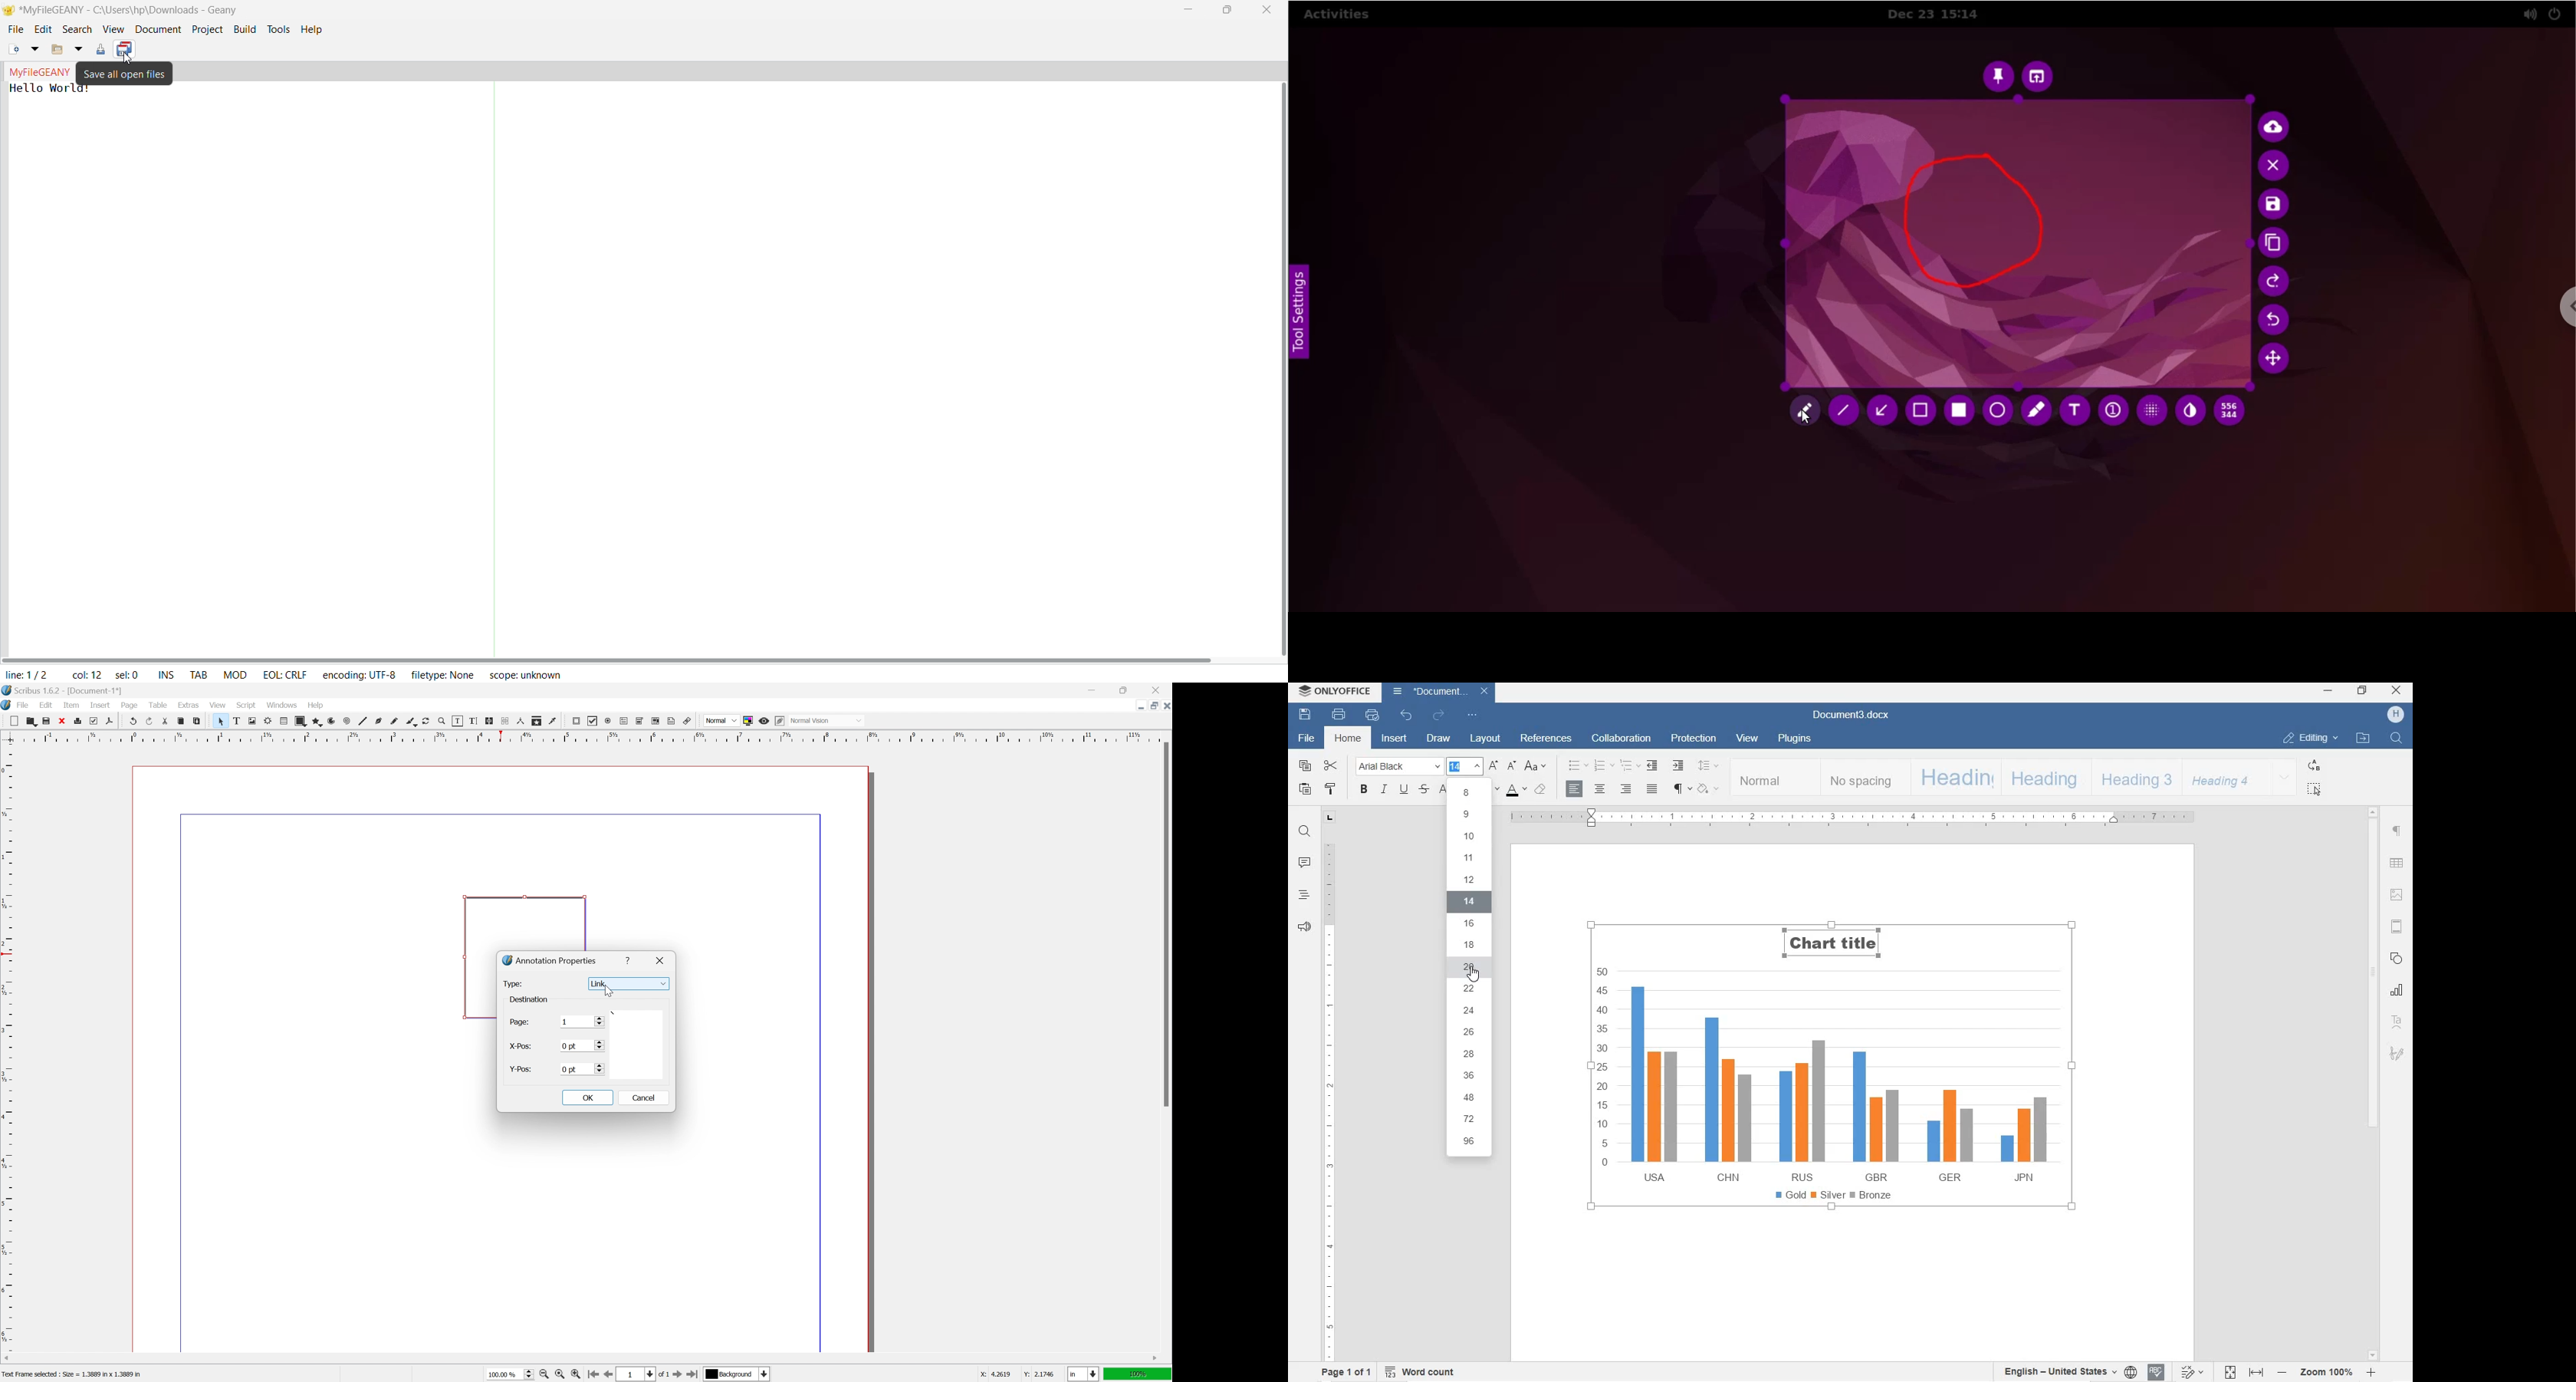  I want to click on select current page, so click(644, 1375).